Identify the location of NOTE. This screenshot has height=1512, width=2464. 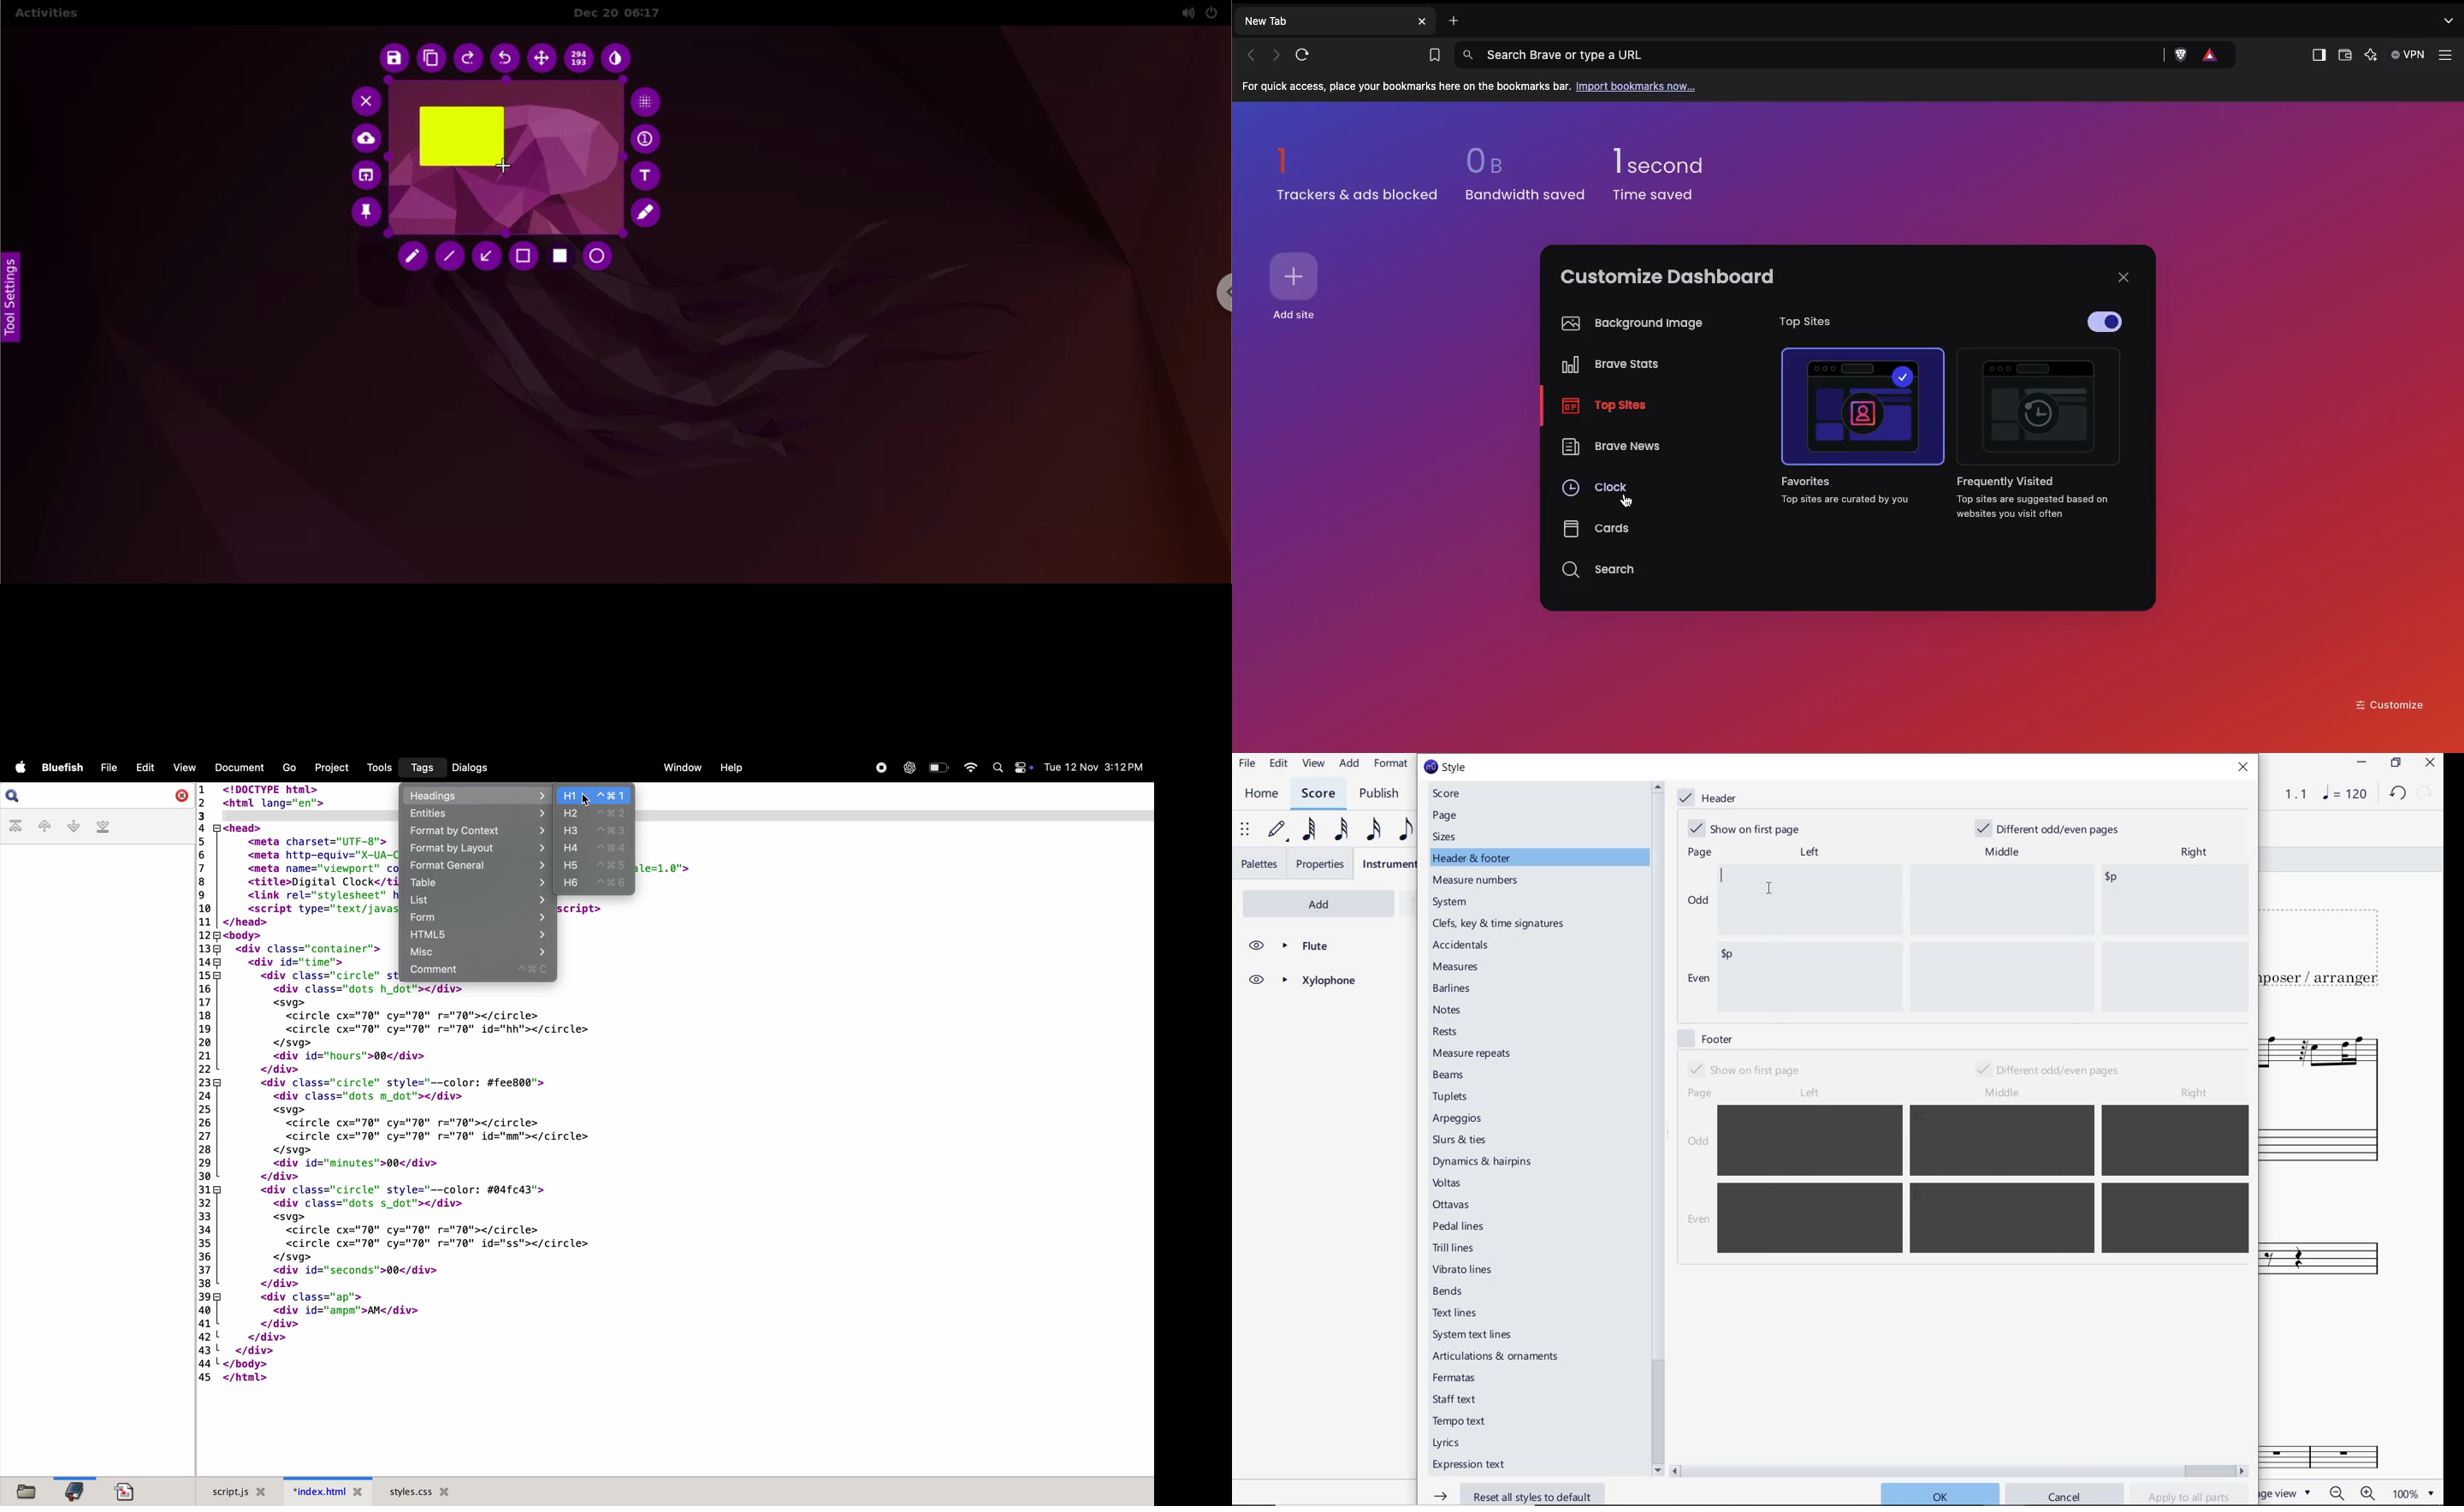
(2343, 795).